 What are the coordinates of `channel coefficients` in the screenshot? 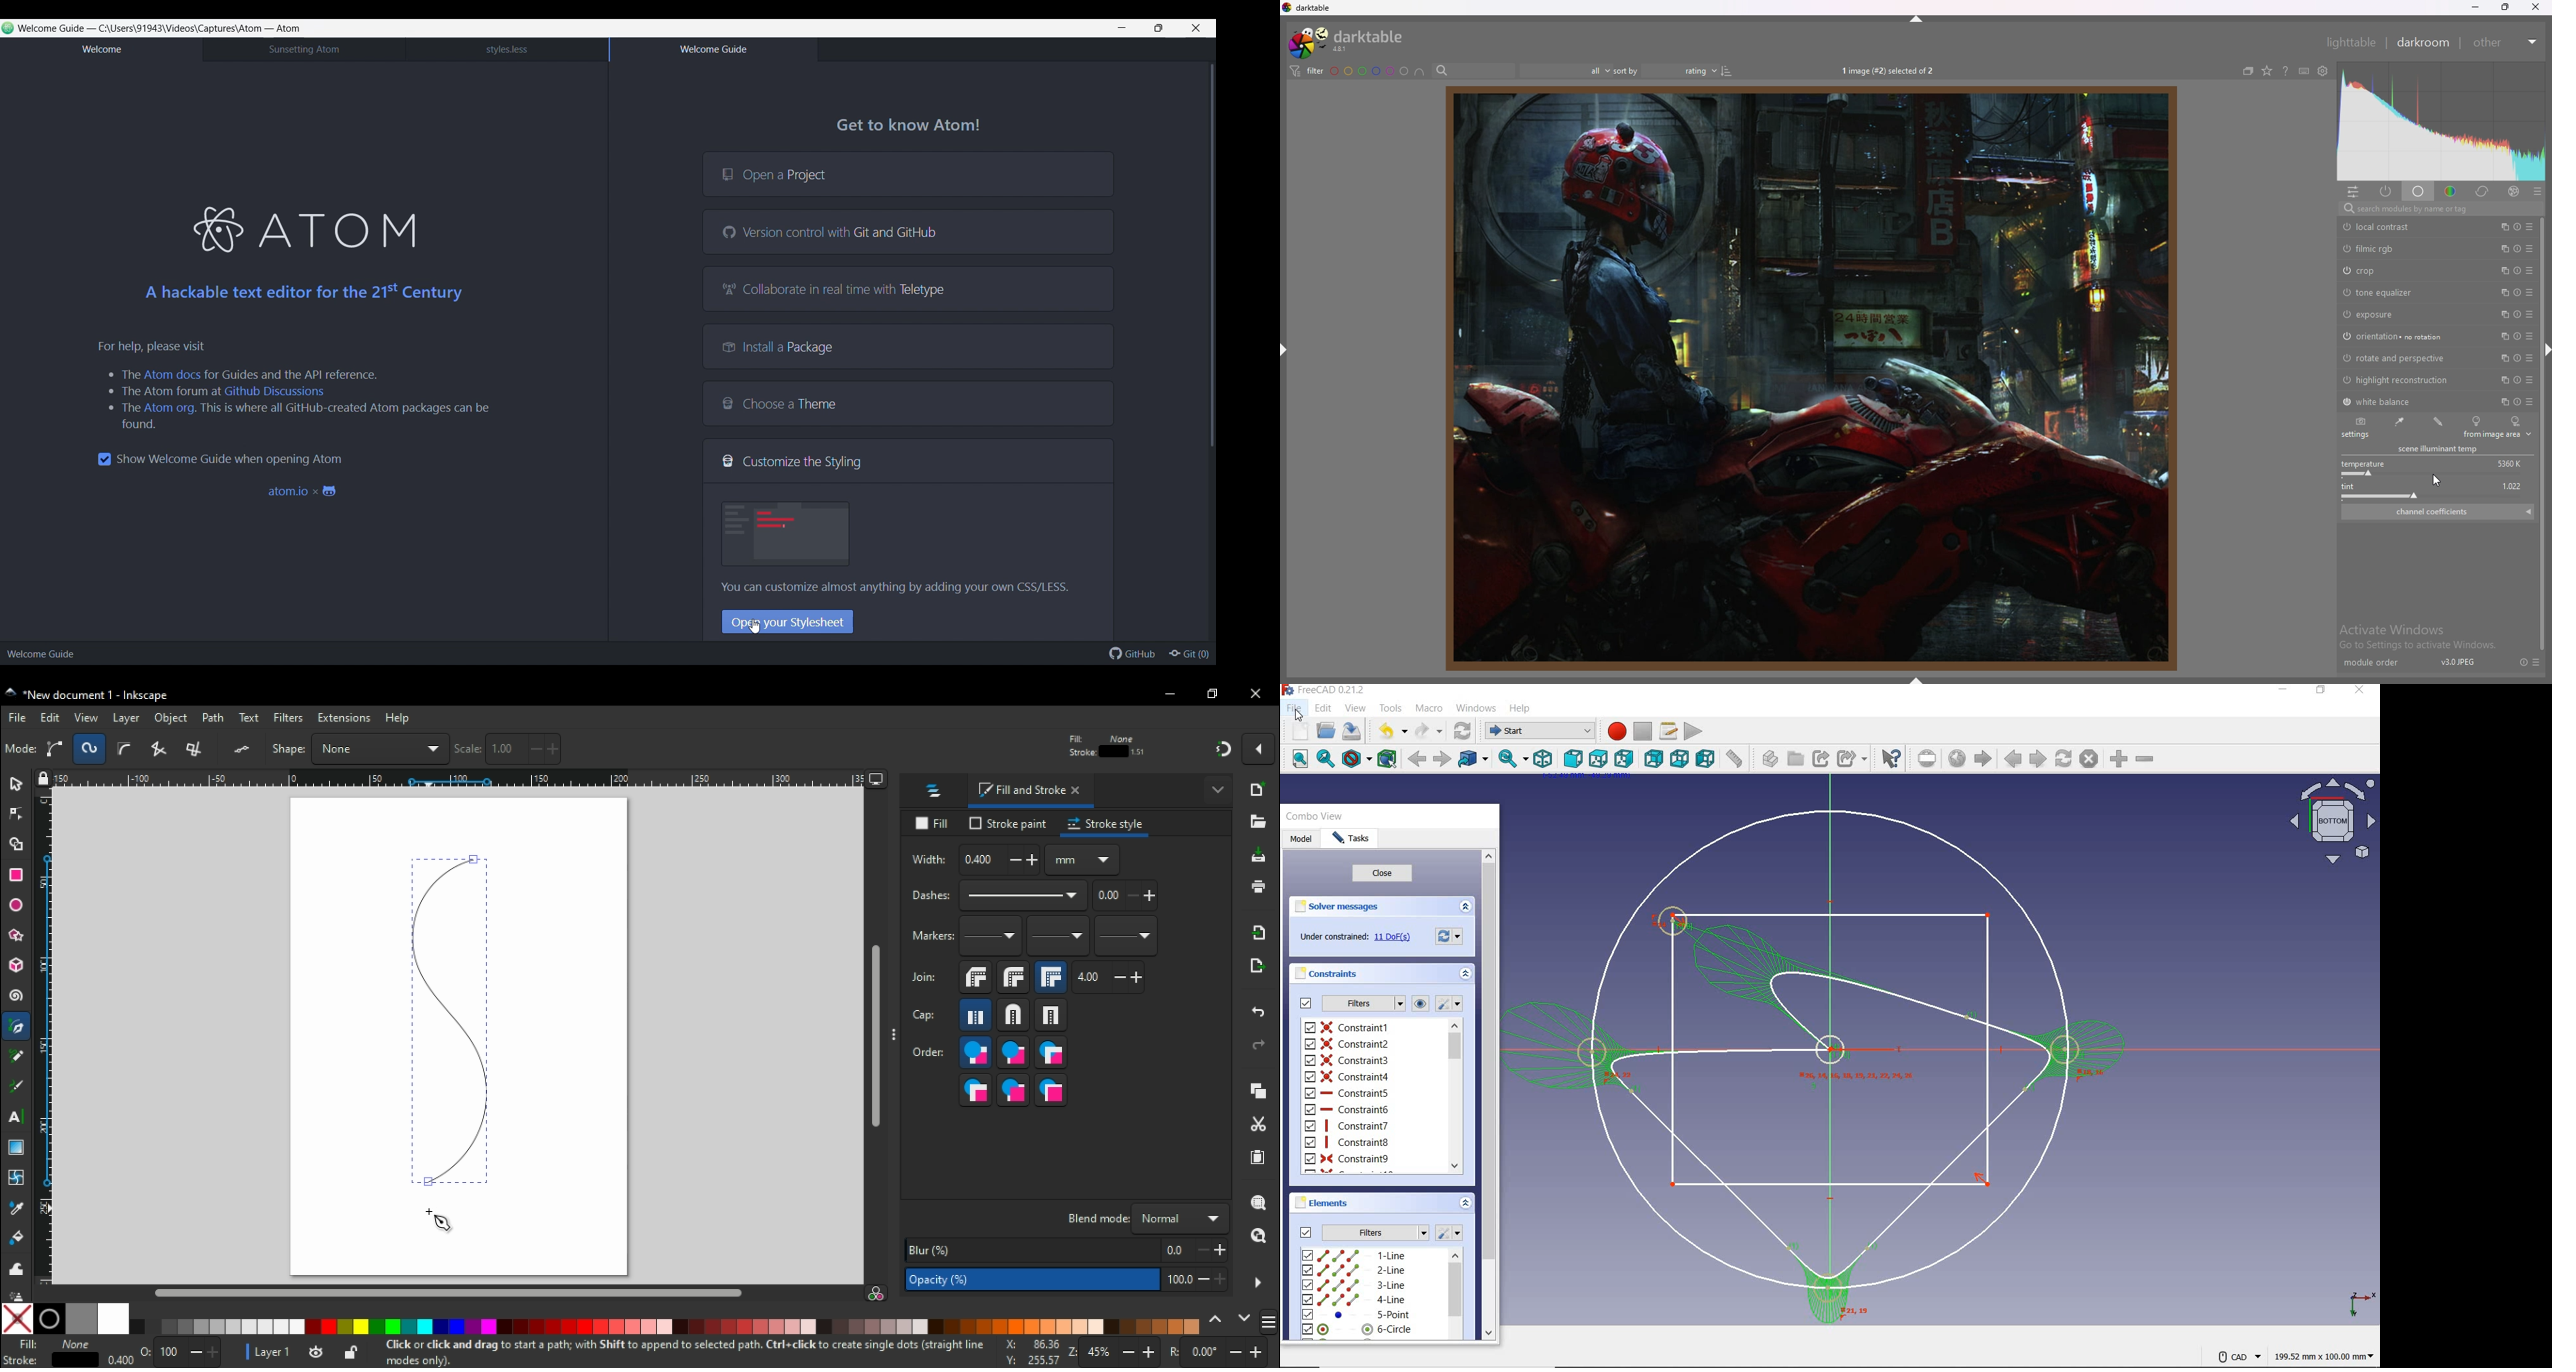 It's located at (2438, 511).